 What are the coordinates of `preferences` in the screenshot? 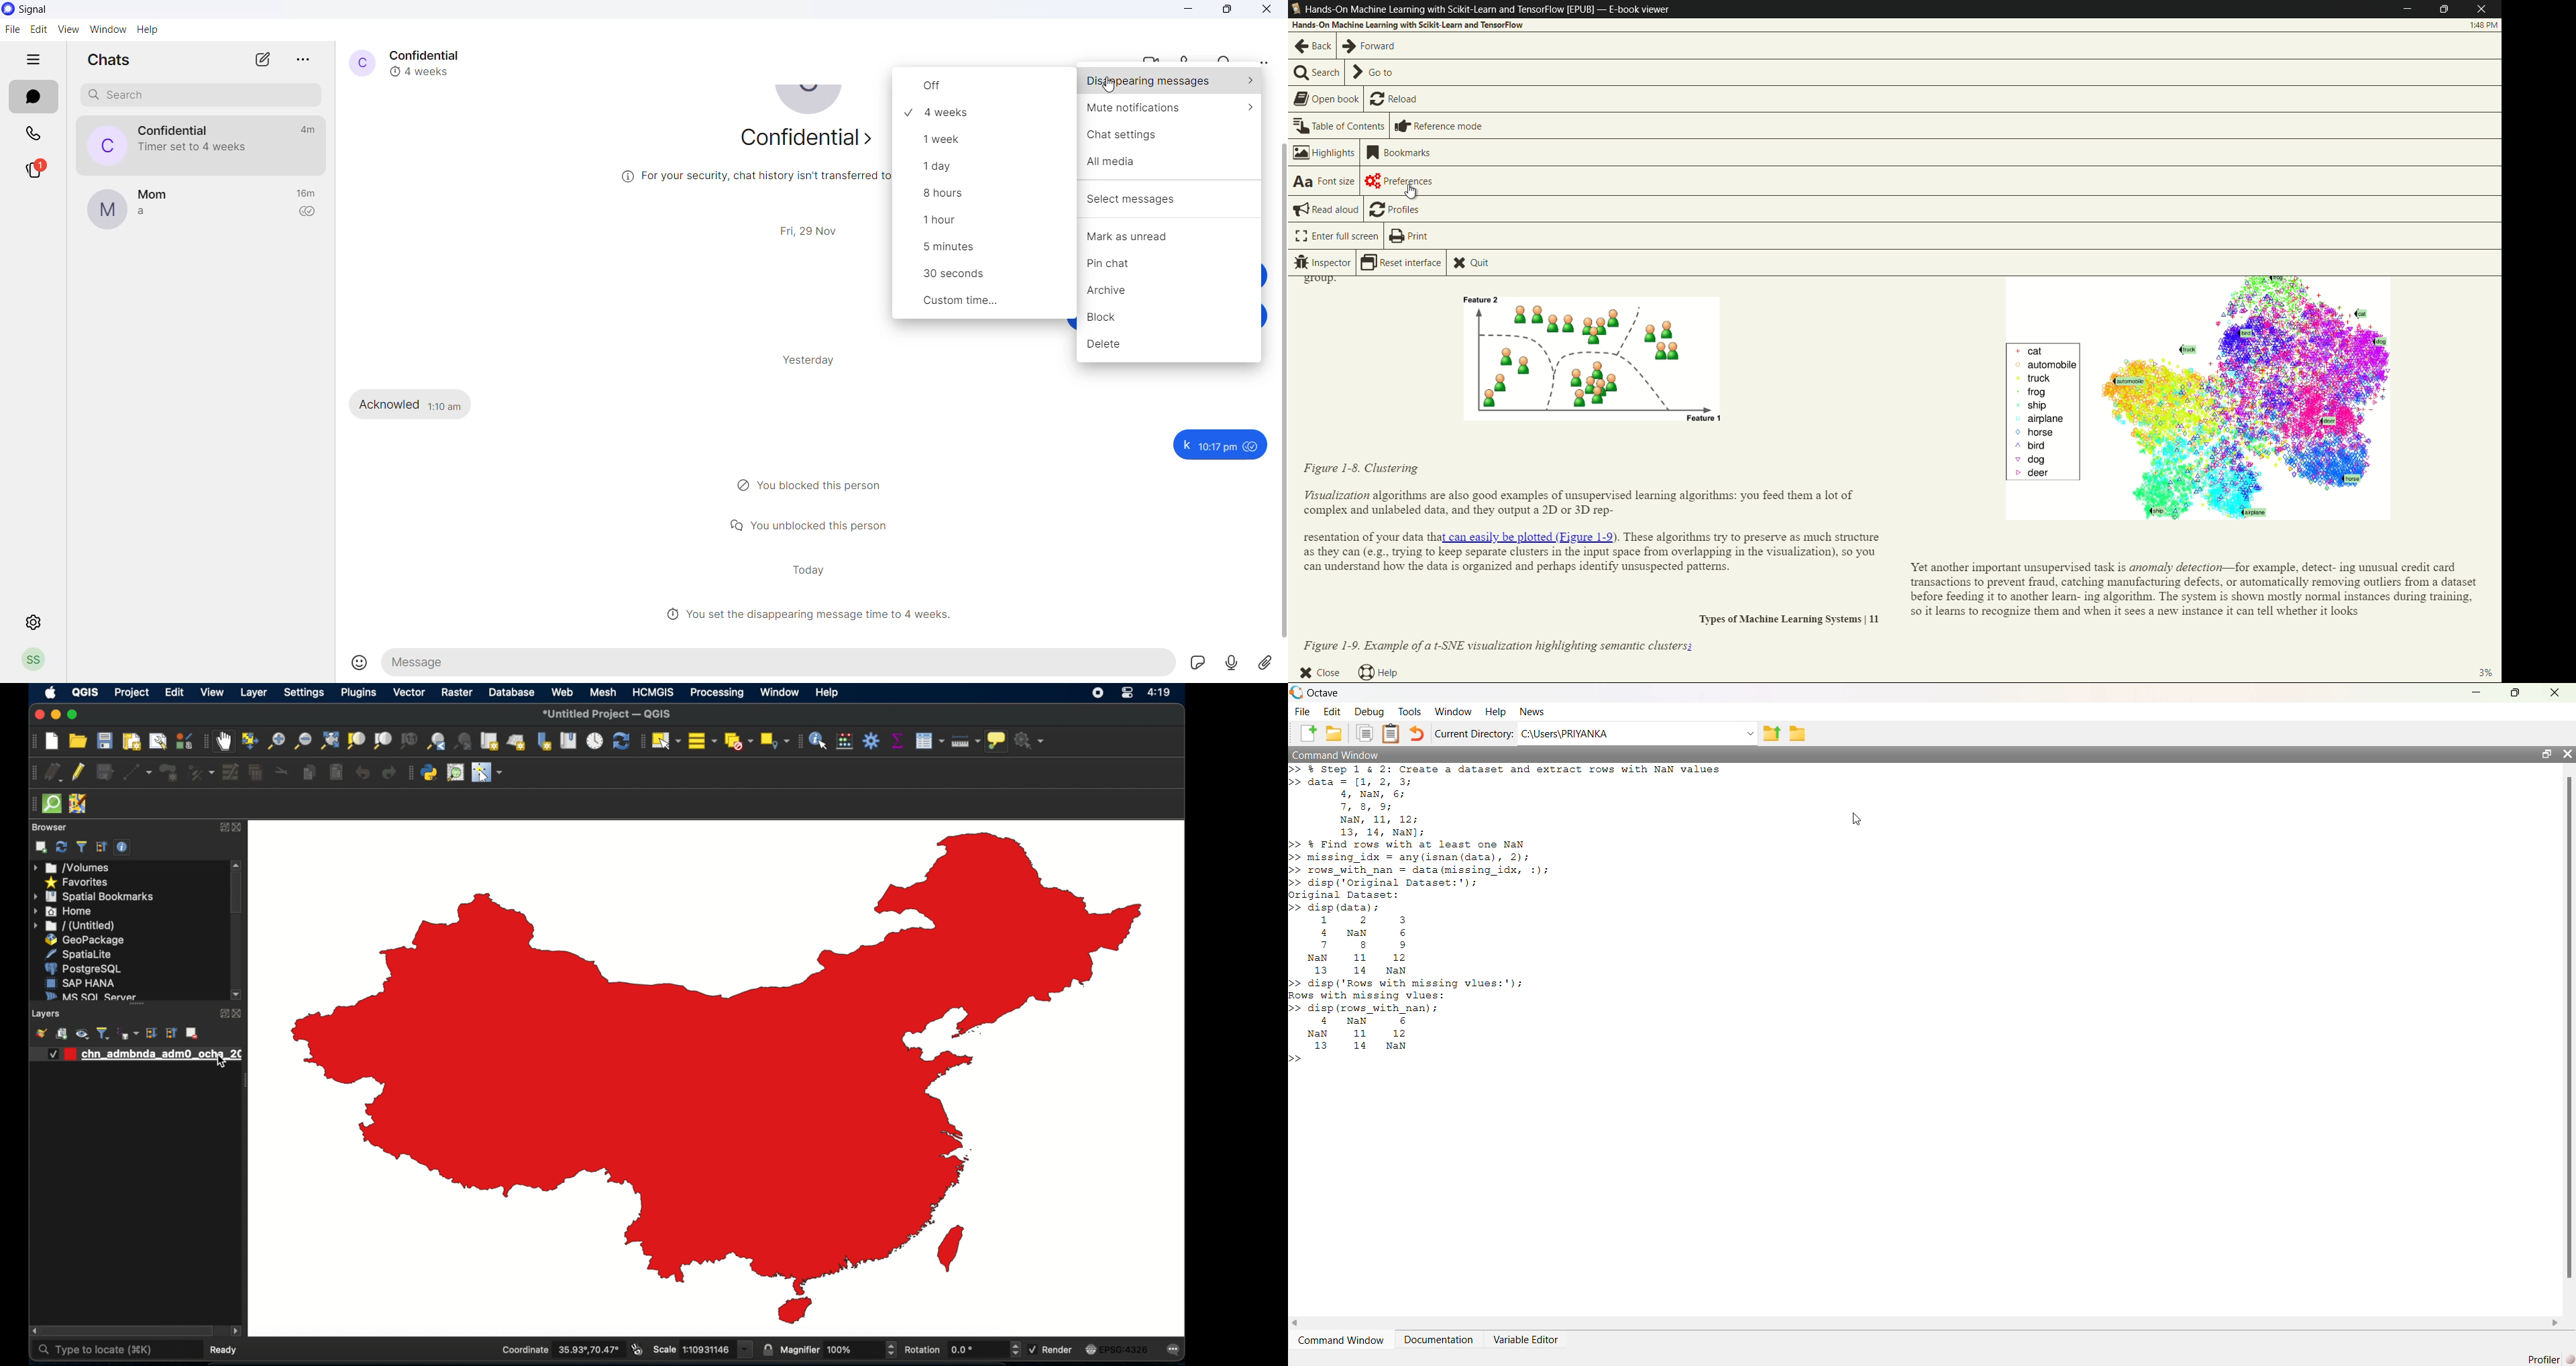 It's located at (1402, 181).